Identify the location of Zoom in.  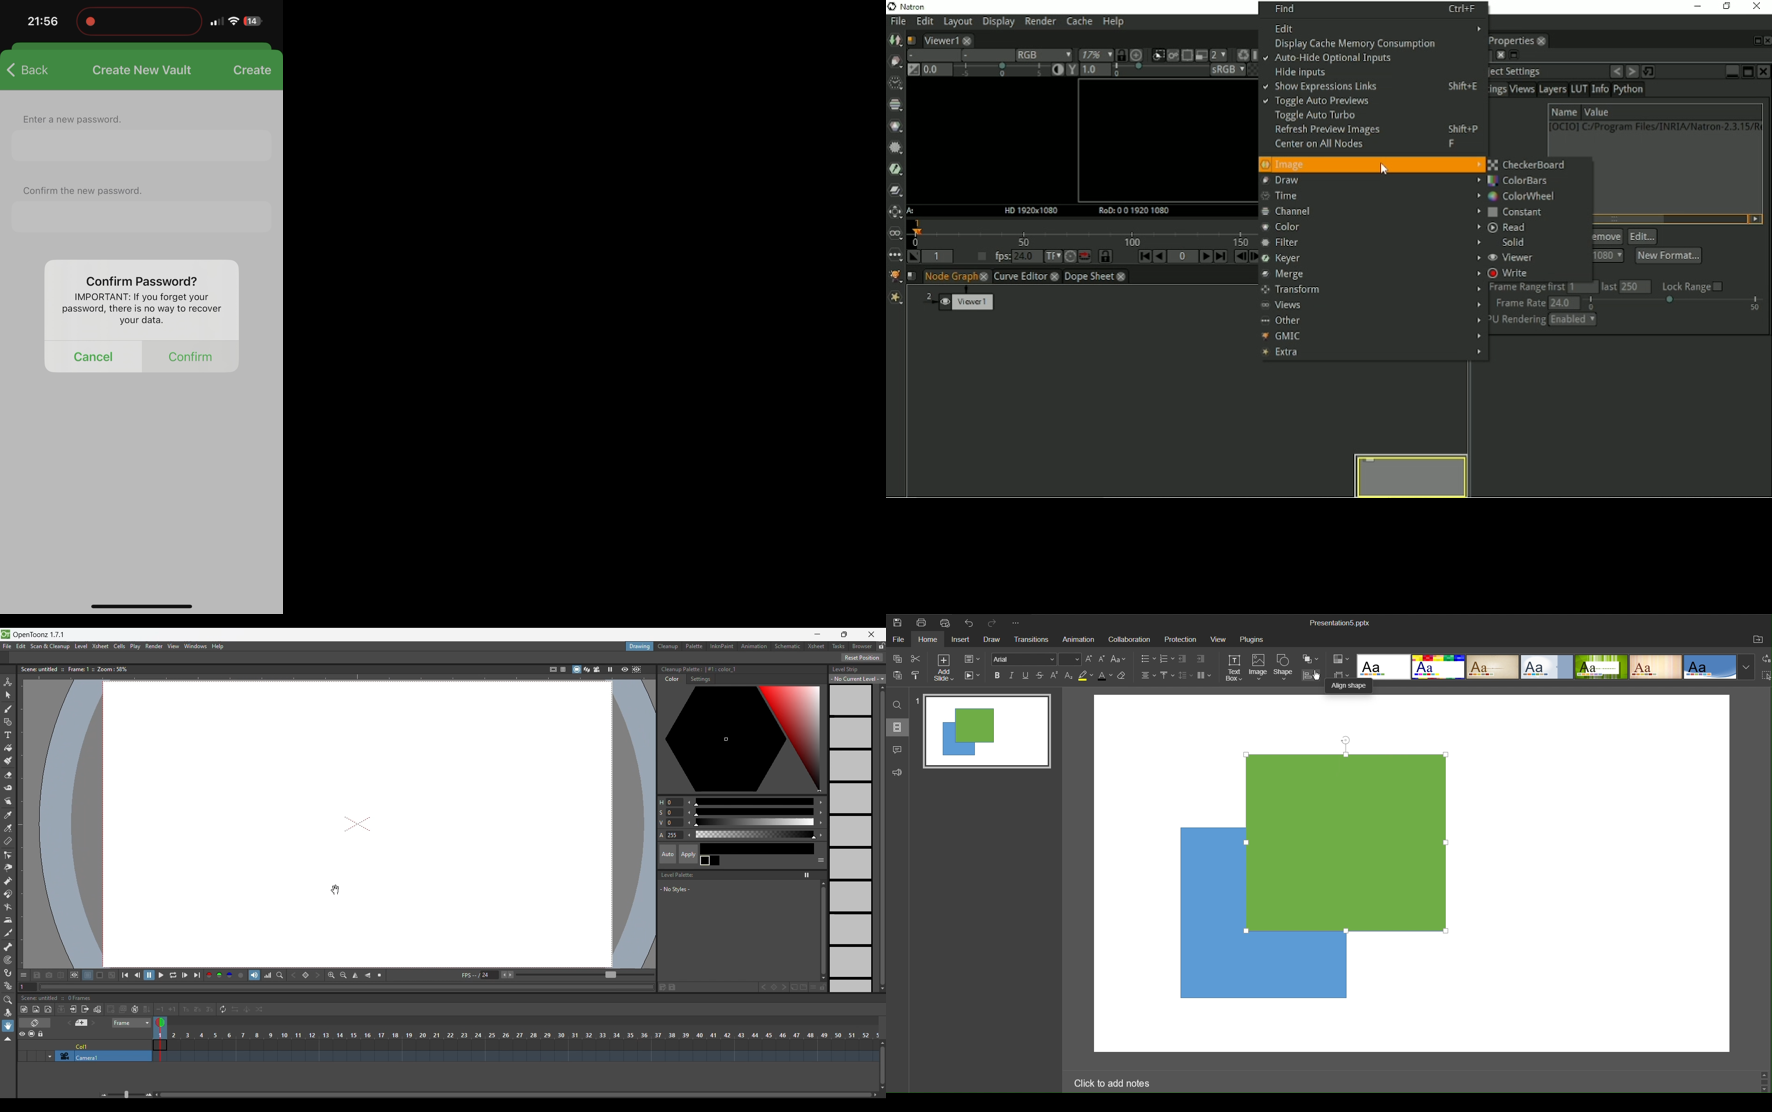
(149, 1095).